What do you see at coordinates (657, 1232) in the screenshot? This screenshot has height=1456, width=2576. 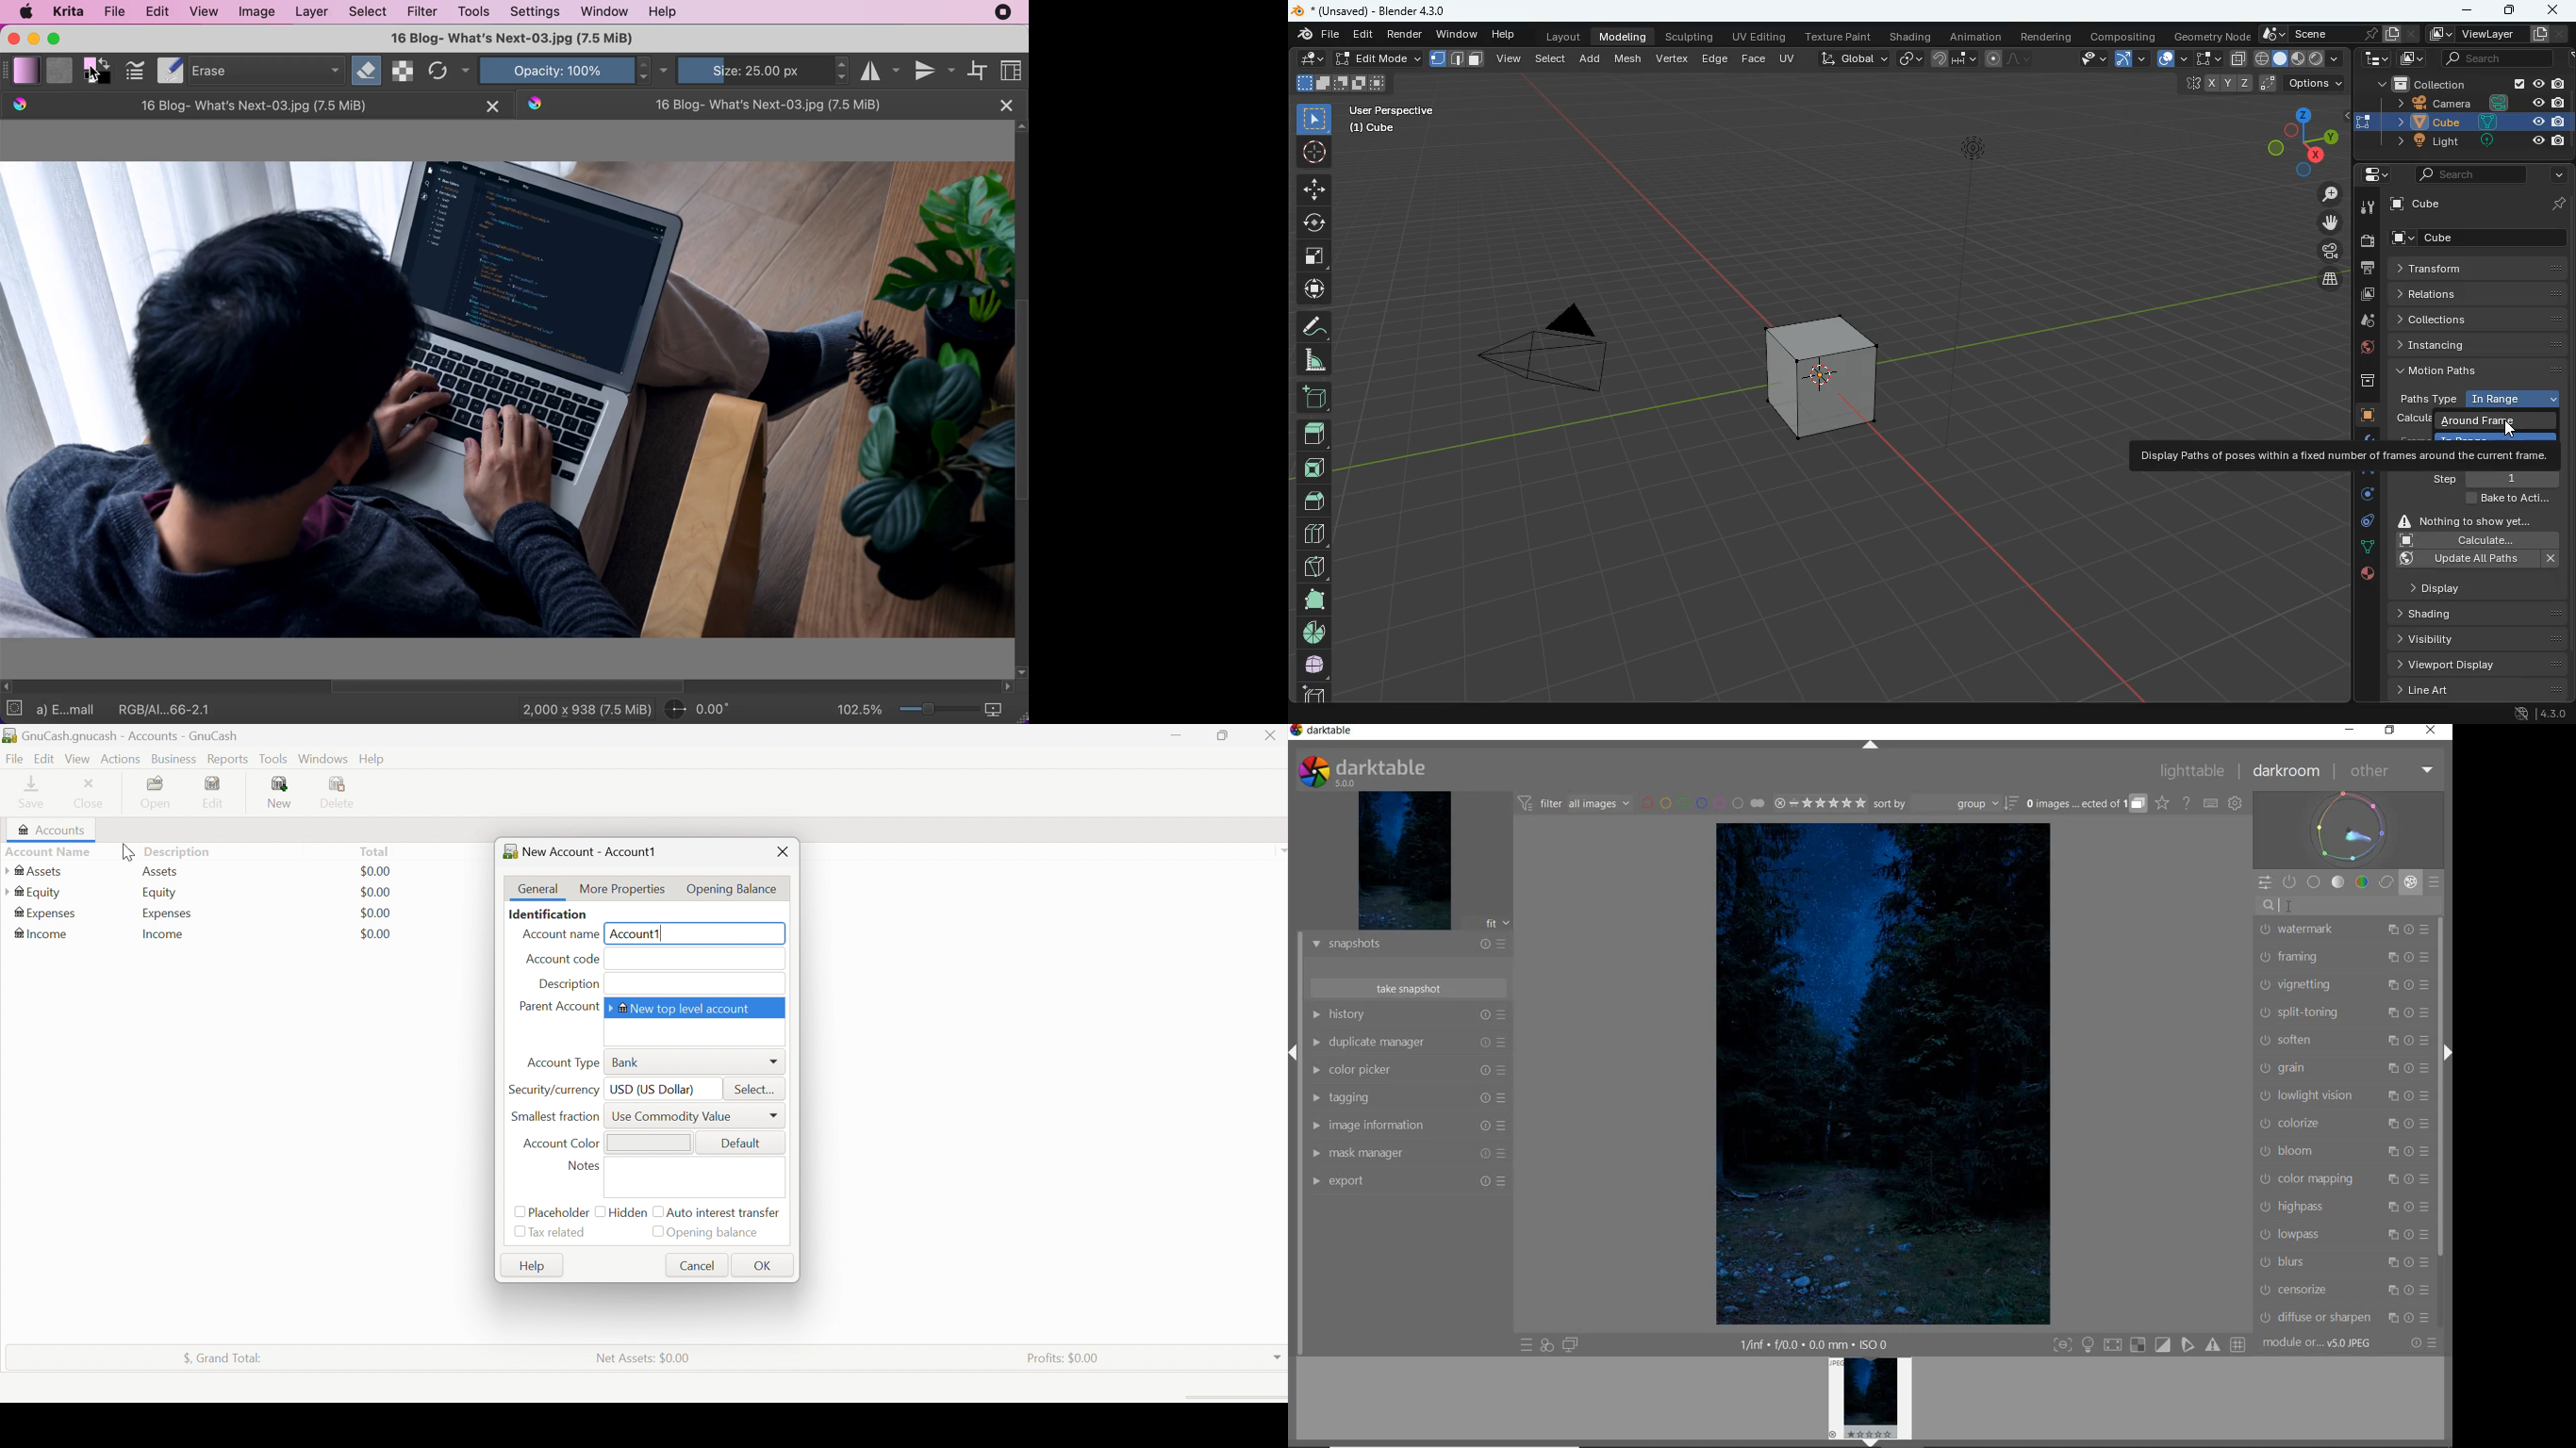 I see `Checkbox` at bounding box center [657, 1232].